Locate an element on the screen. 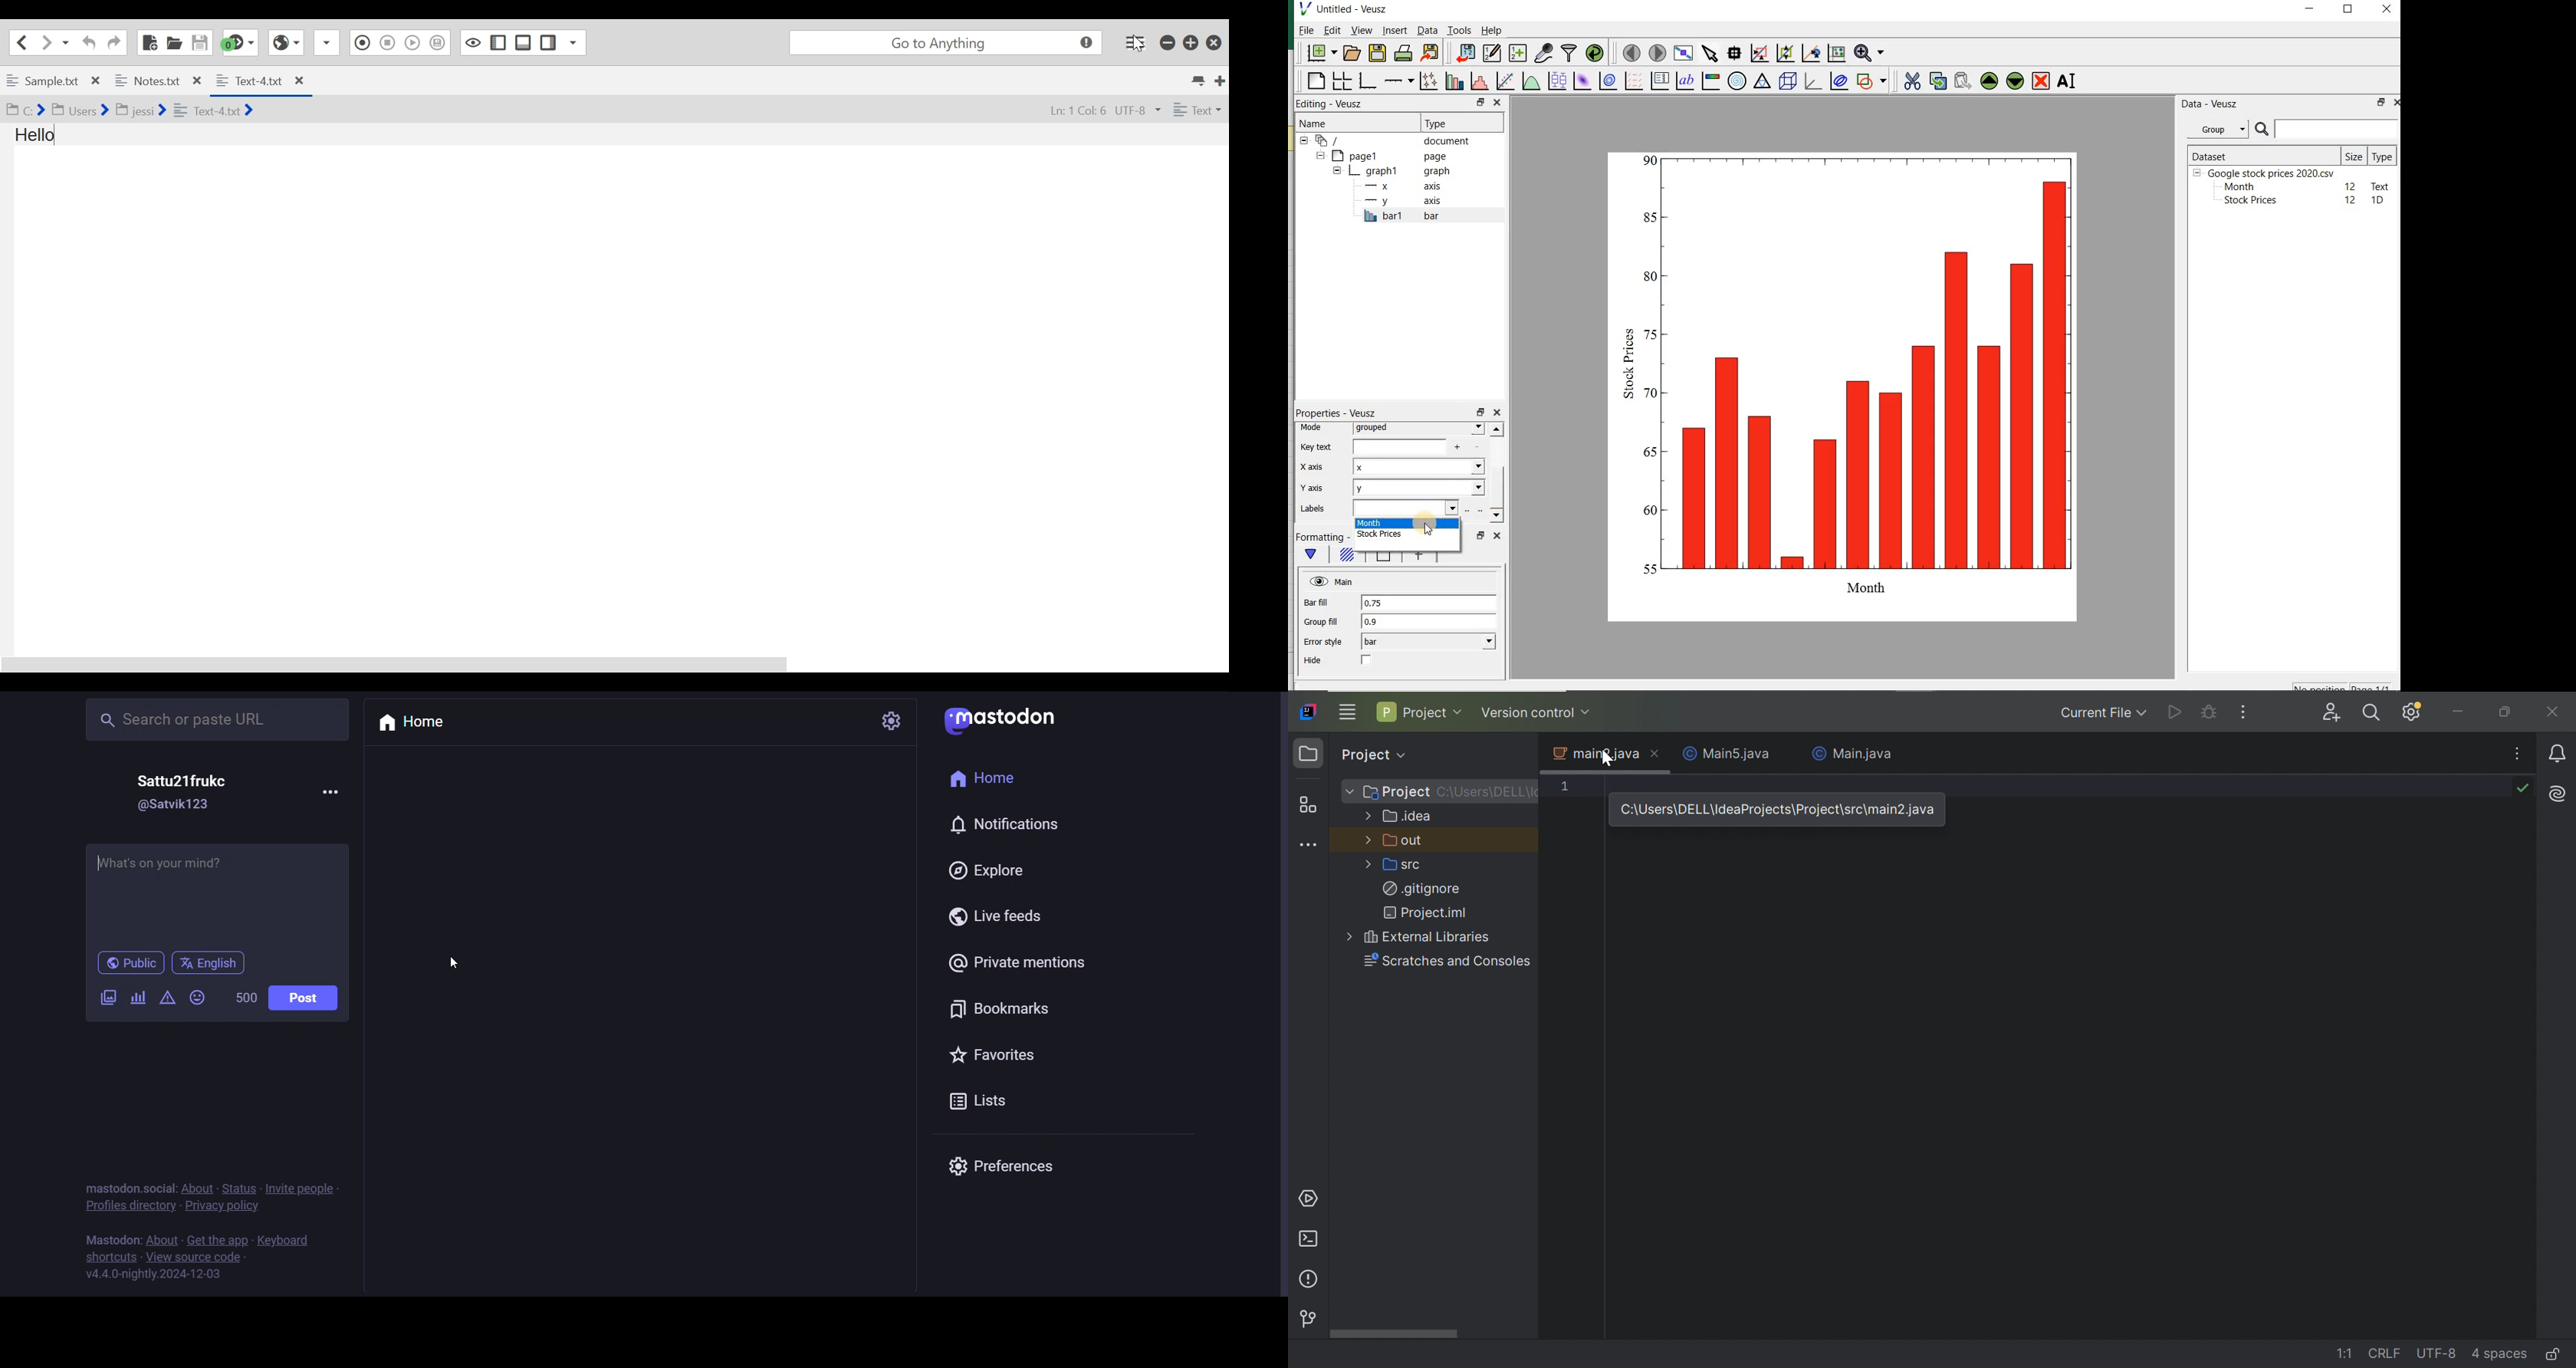 The width and height of the screenshot is (2576, 1372). mastodon is located at coordinates (1001, 722).